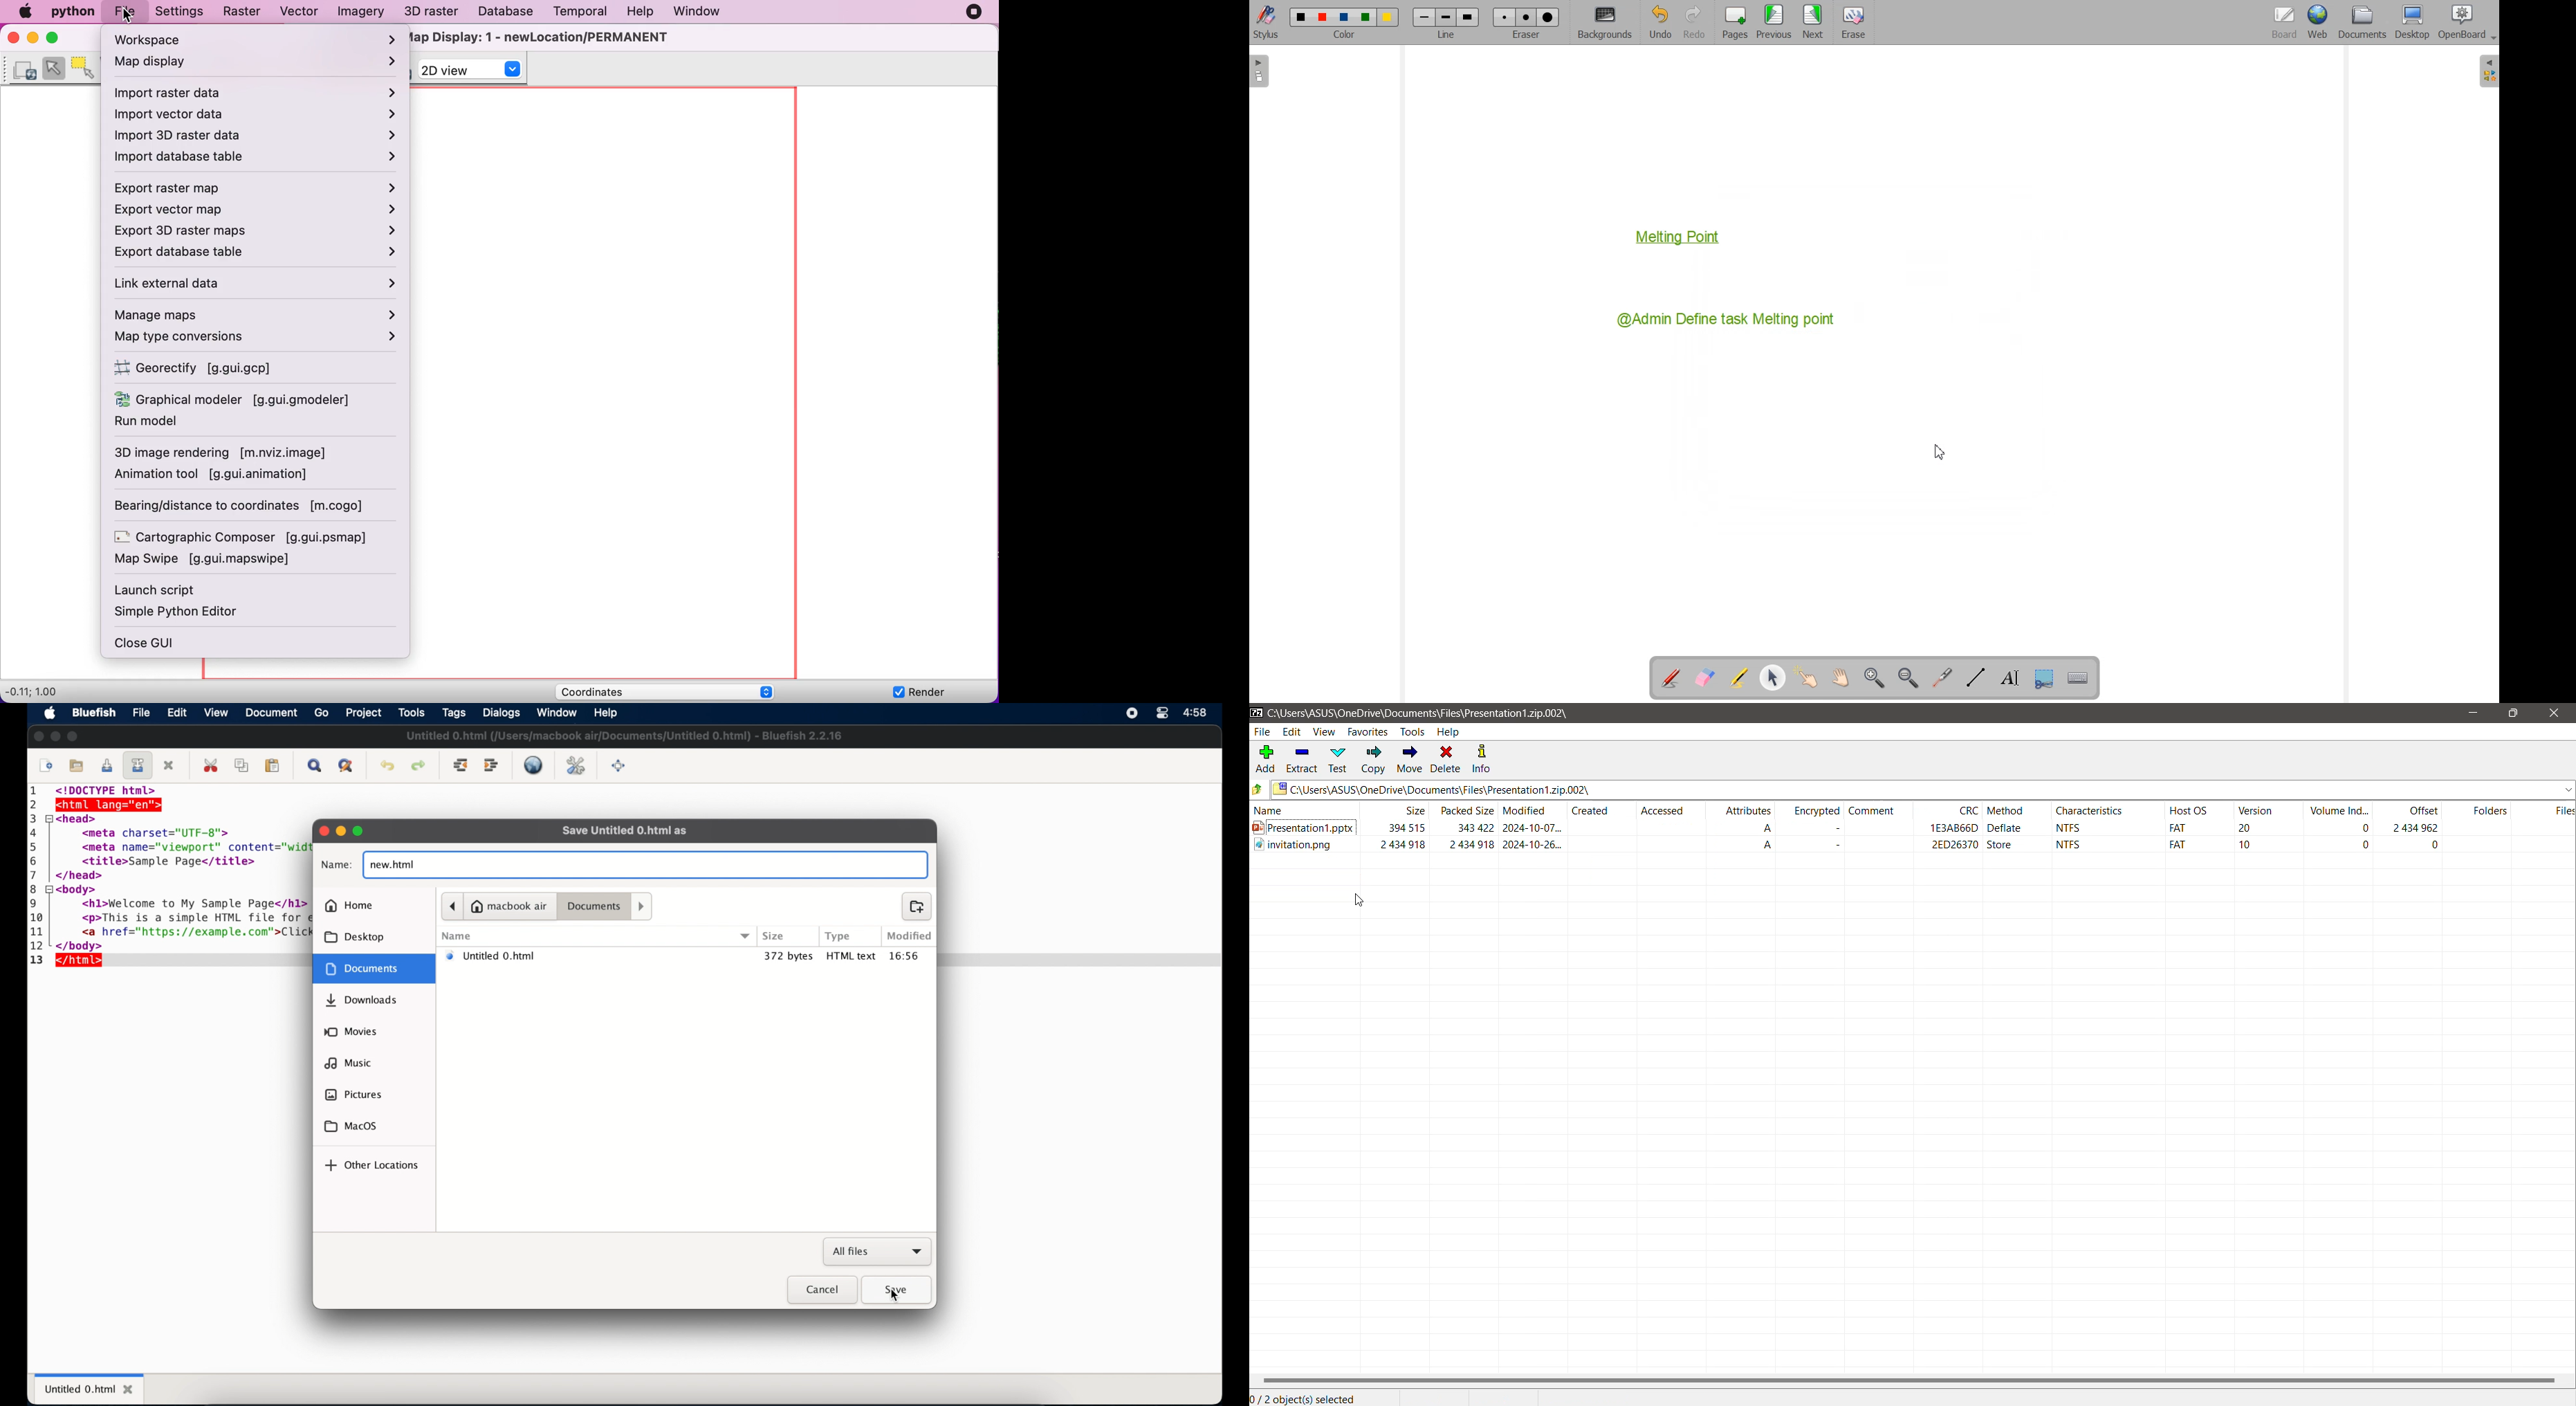  Describe the element at coordinates (533, 765) in the screenshot. I see `live preview` at that location.